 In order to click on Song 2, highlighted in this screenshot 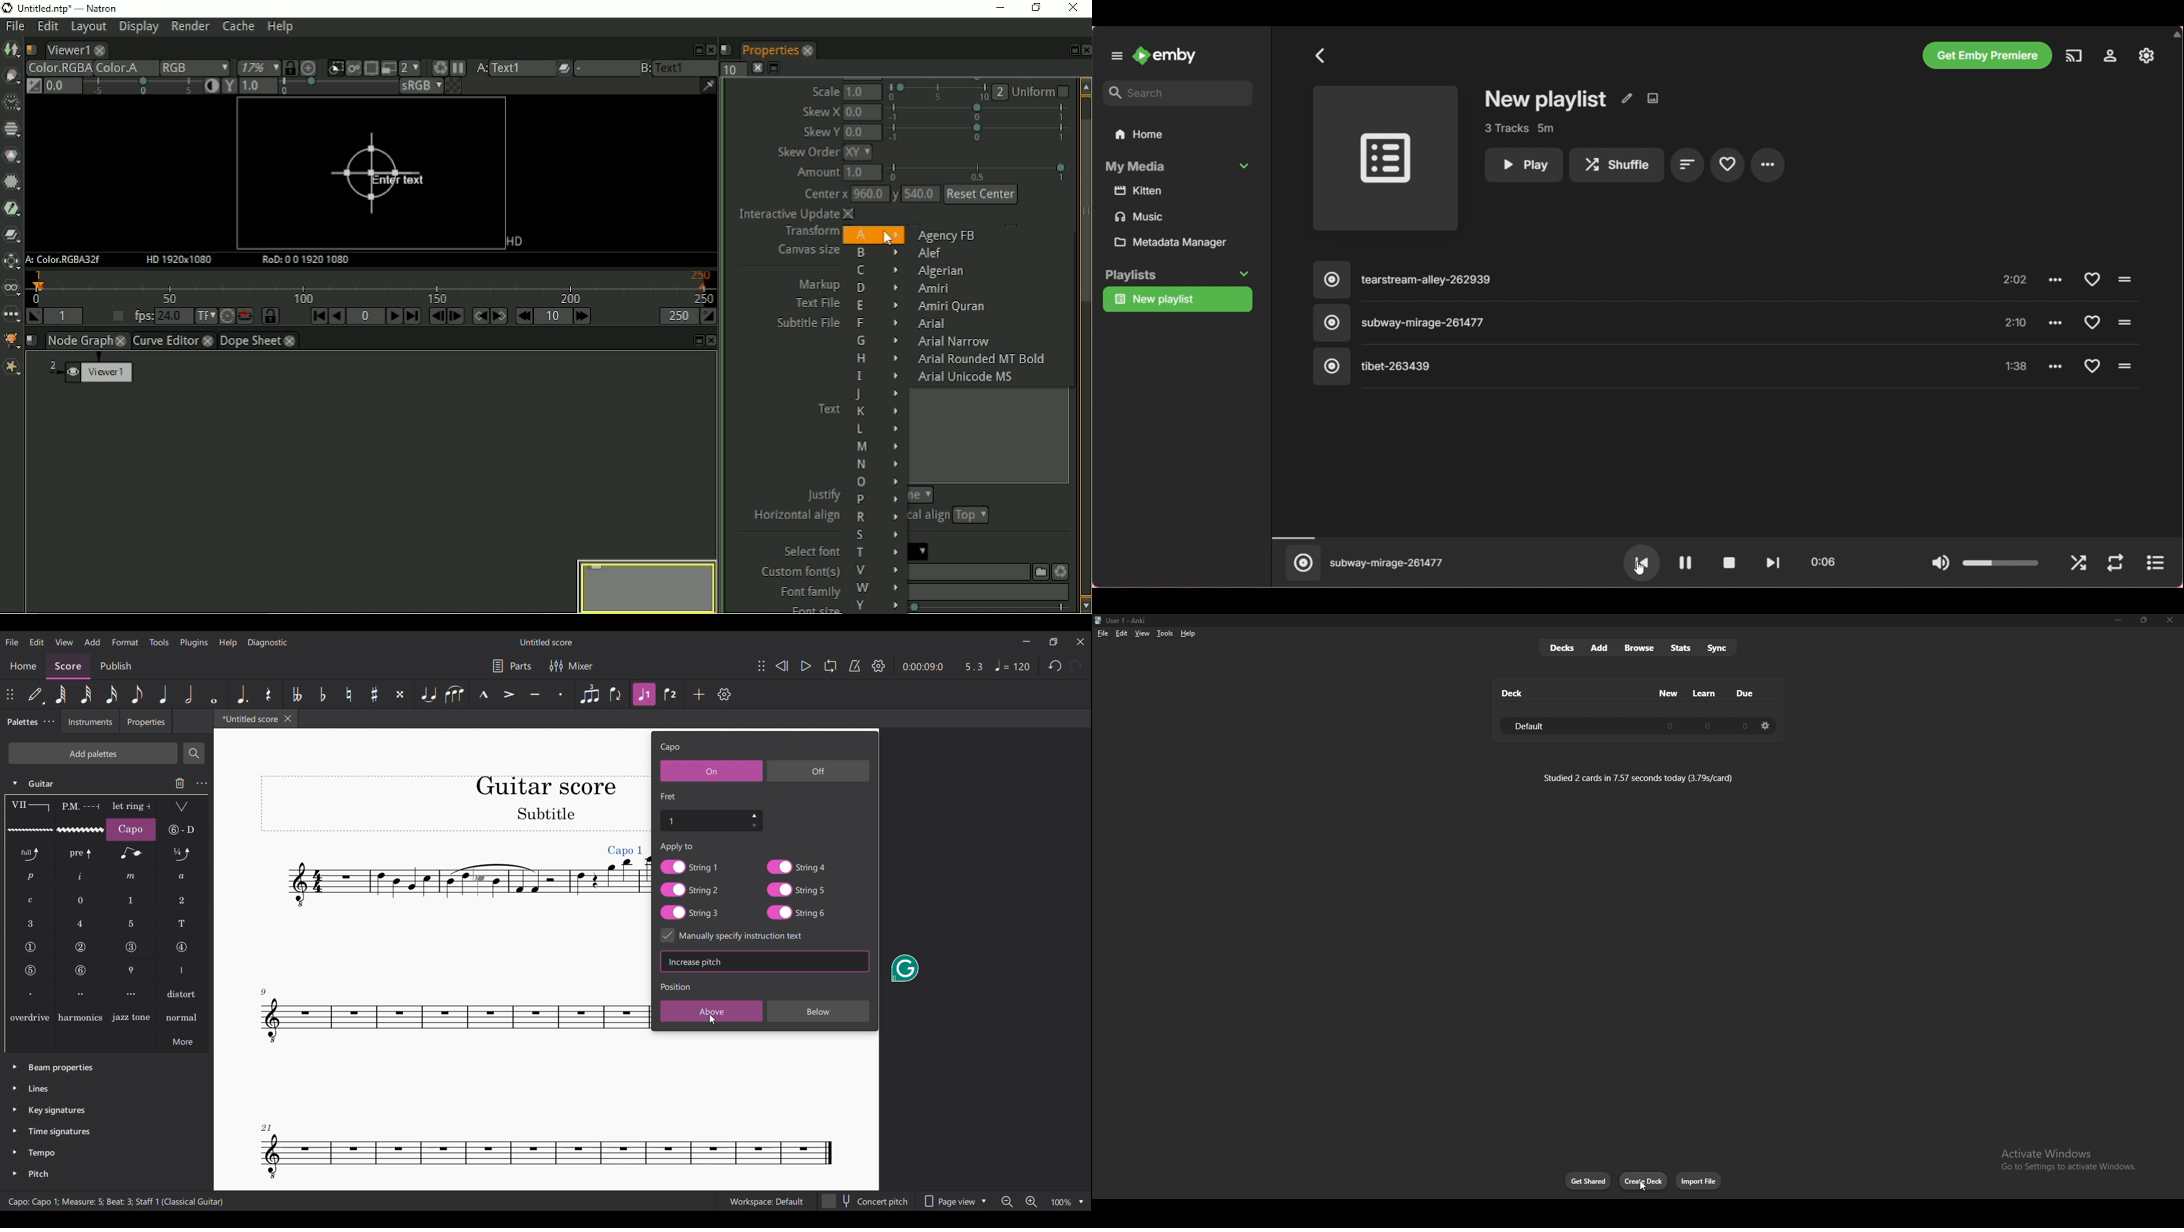, I will do `click(1632, 323)`.